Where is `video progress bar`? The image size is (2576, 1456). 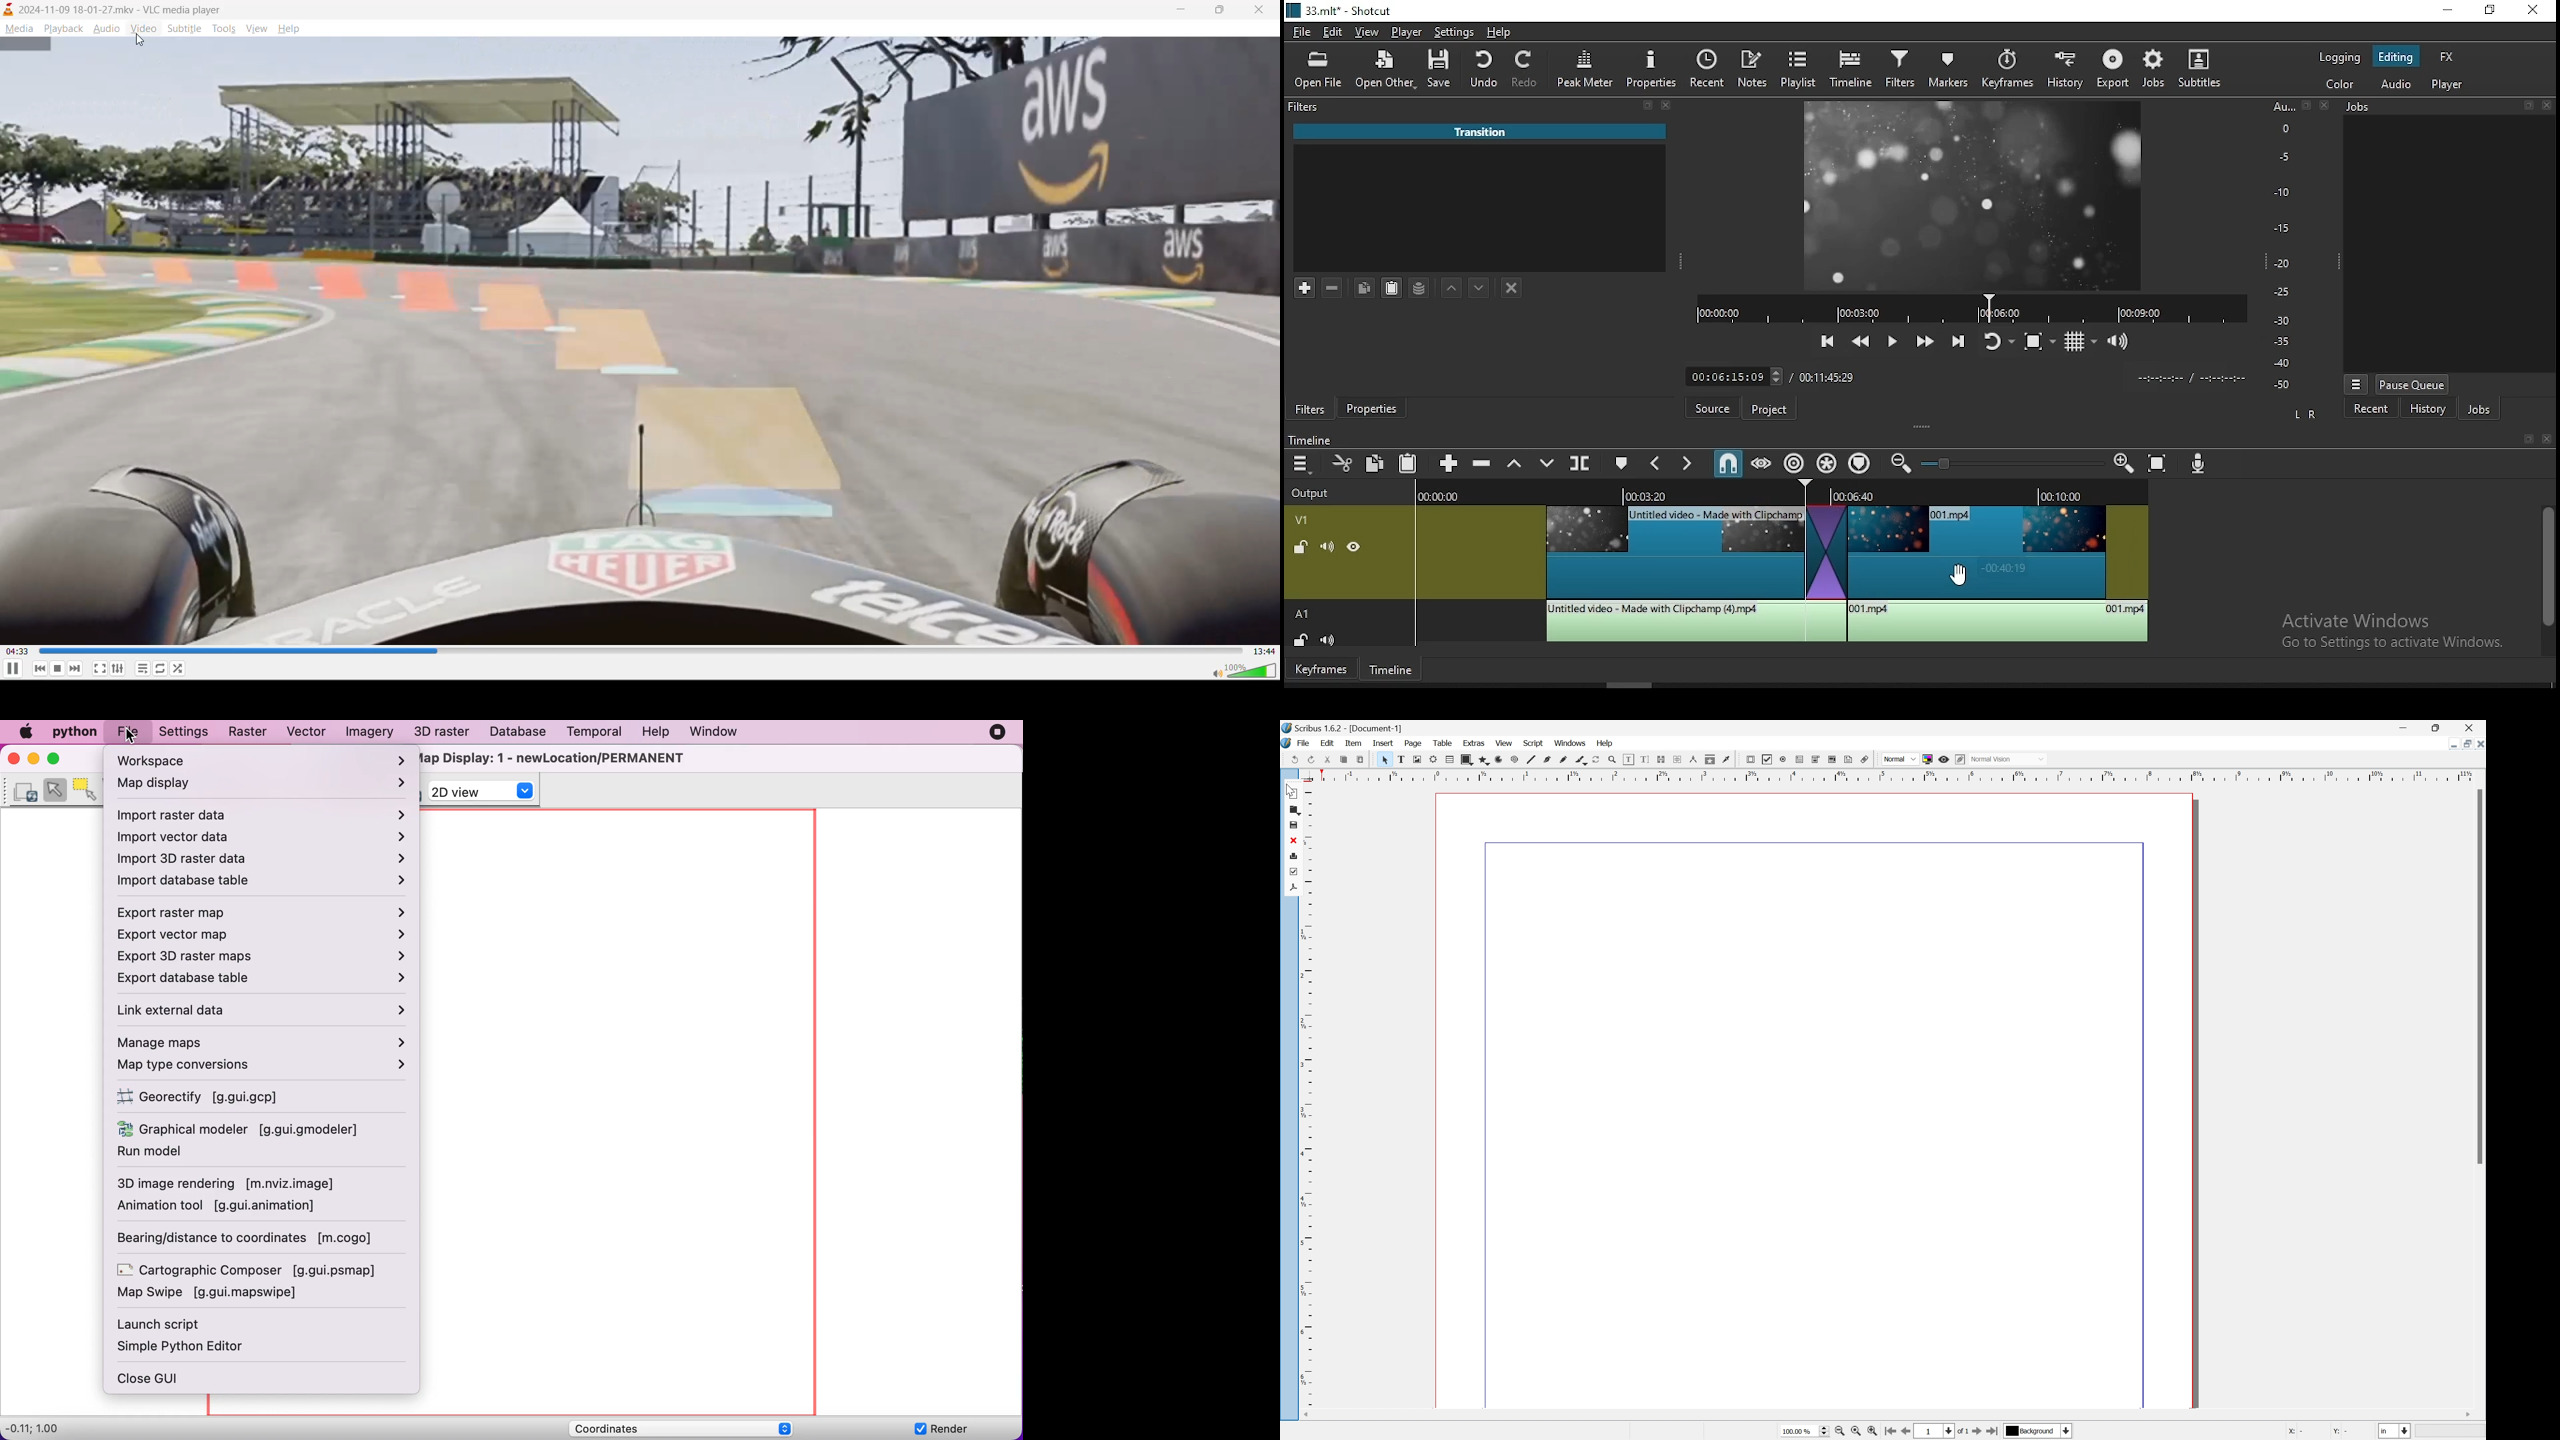 video progress bar is located at coordinates (1971, 307).